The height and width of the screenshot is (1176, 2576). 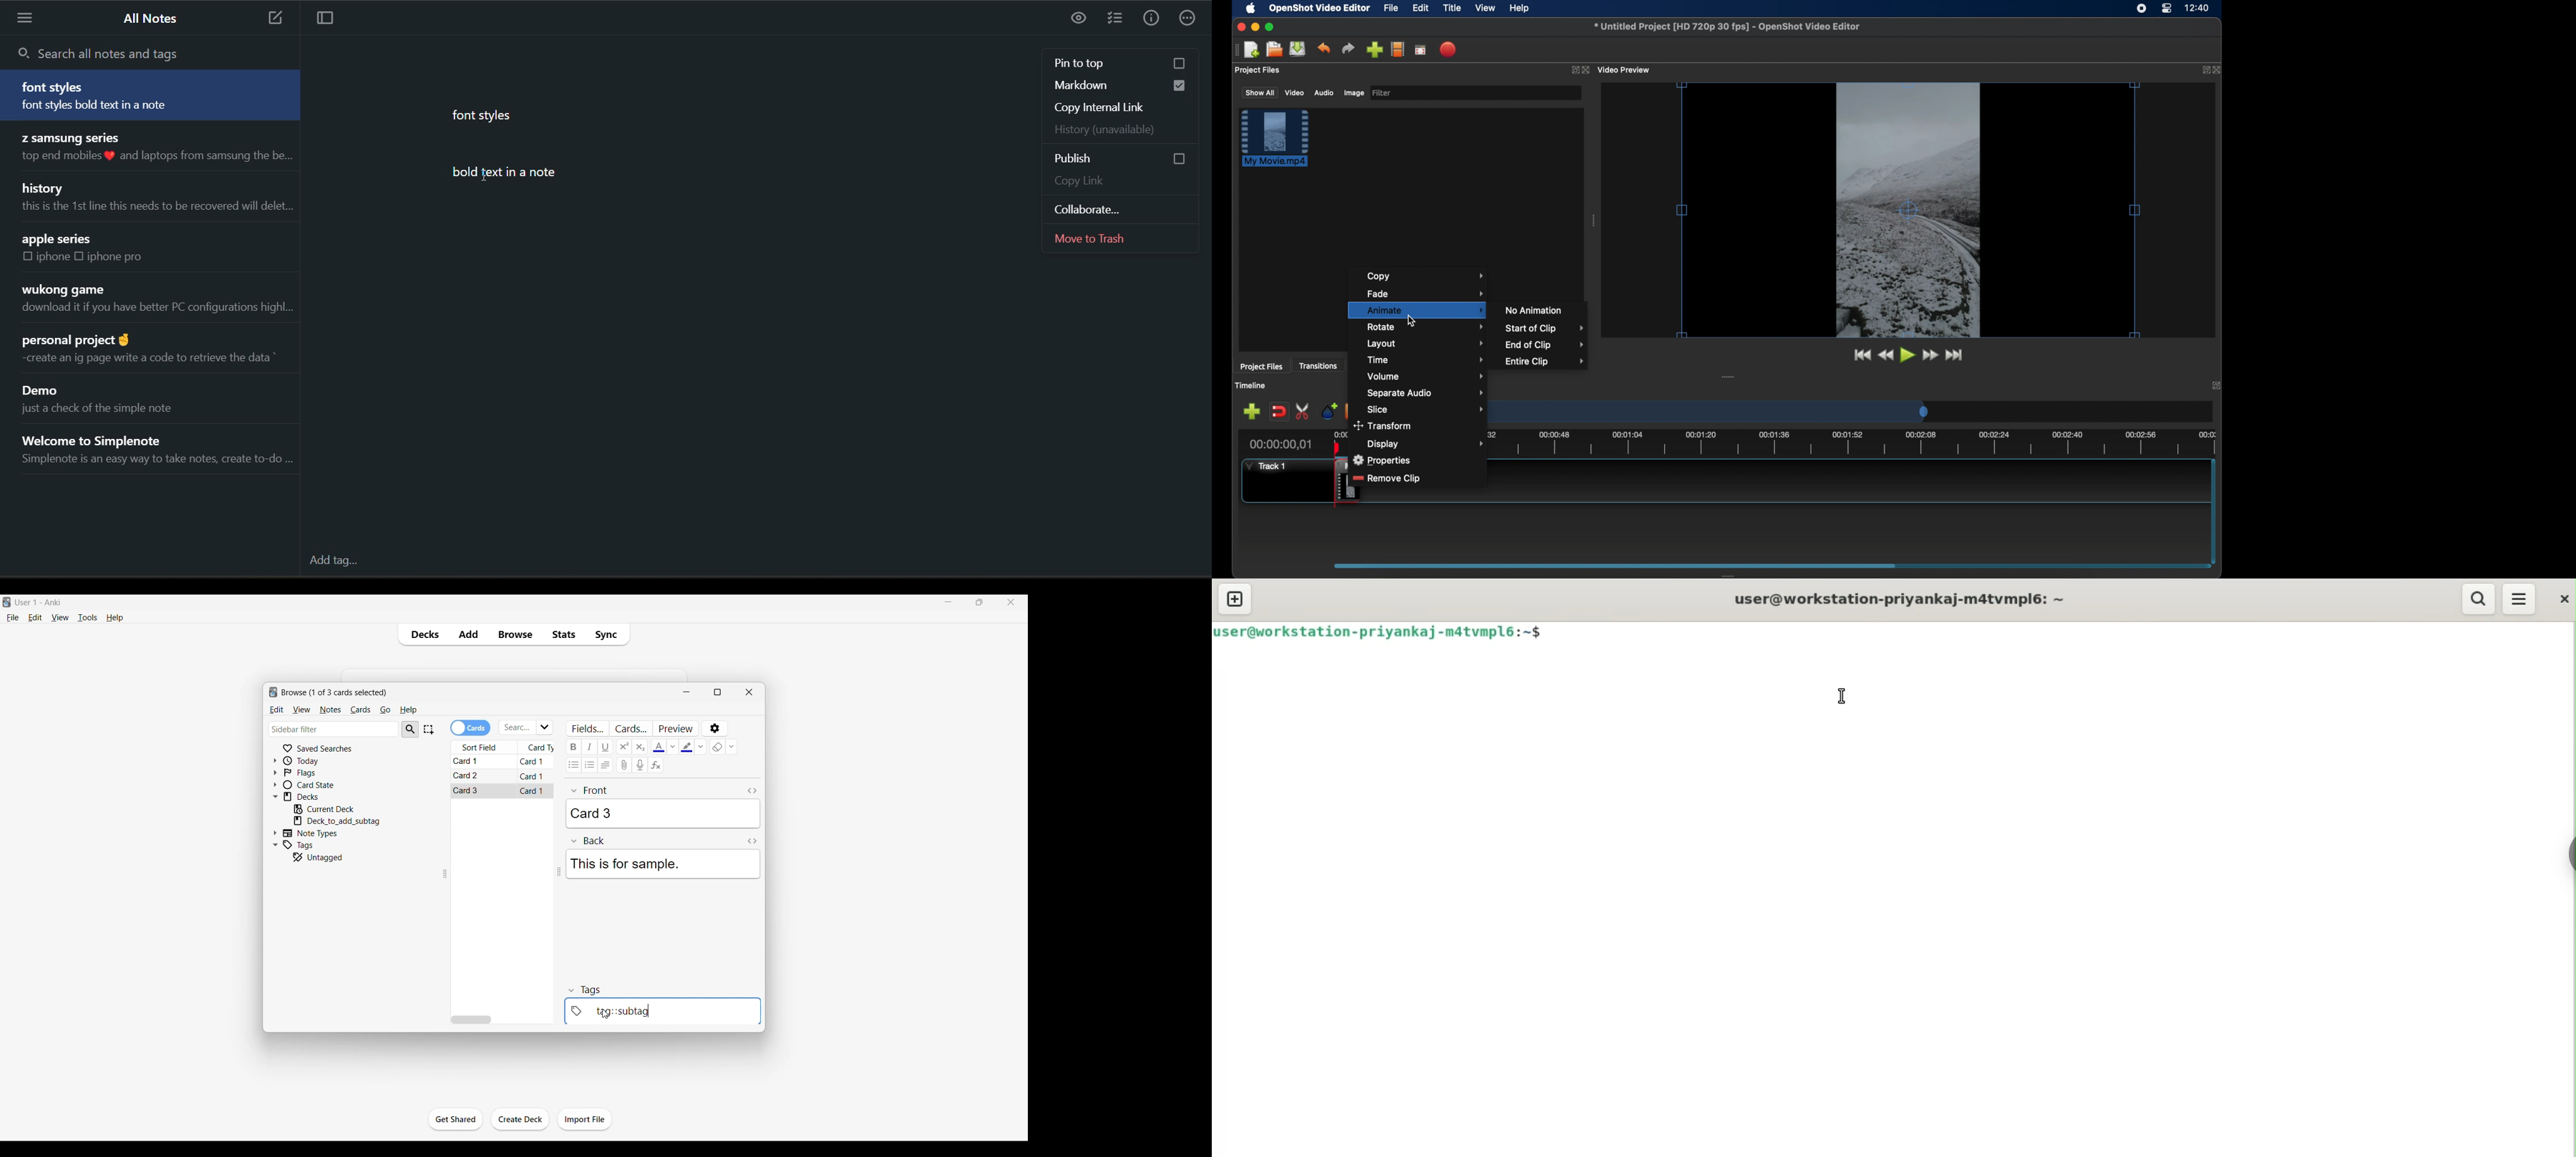 I want to click on Back, so click(x=589, y=841).